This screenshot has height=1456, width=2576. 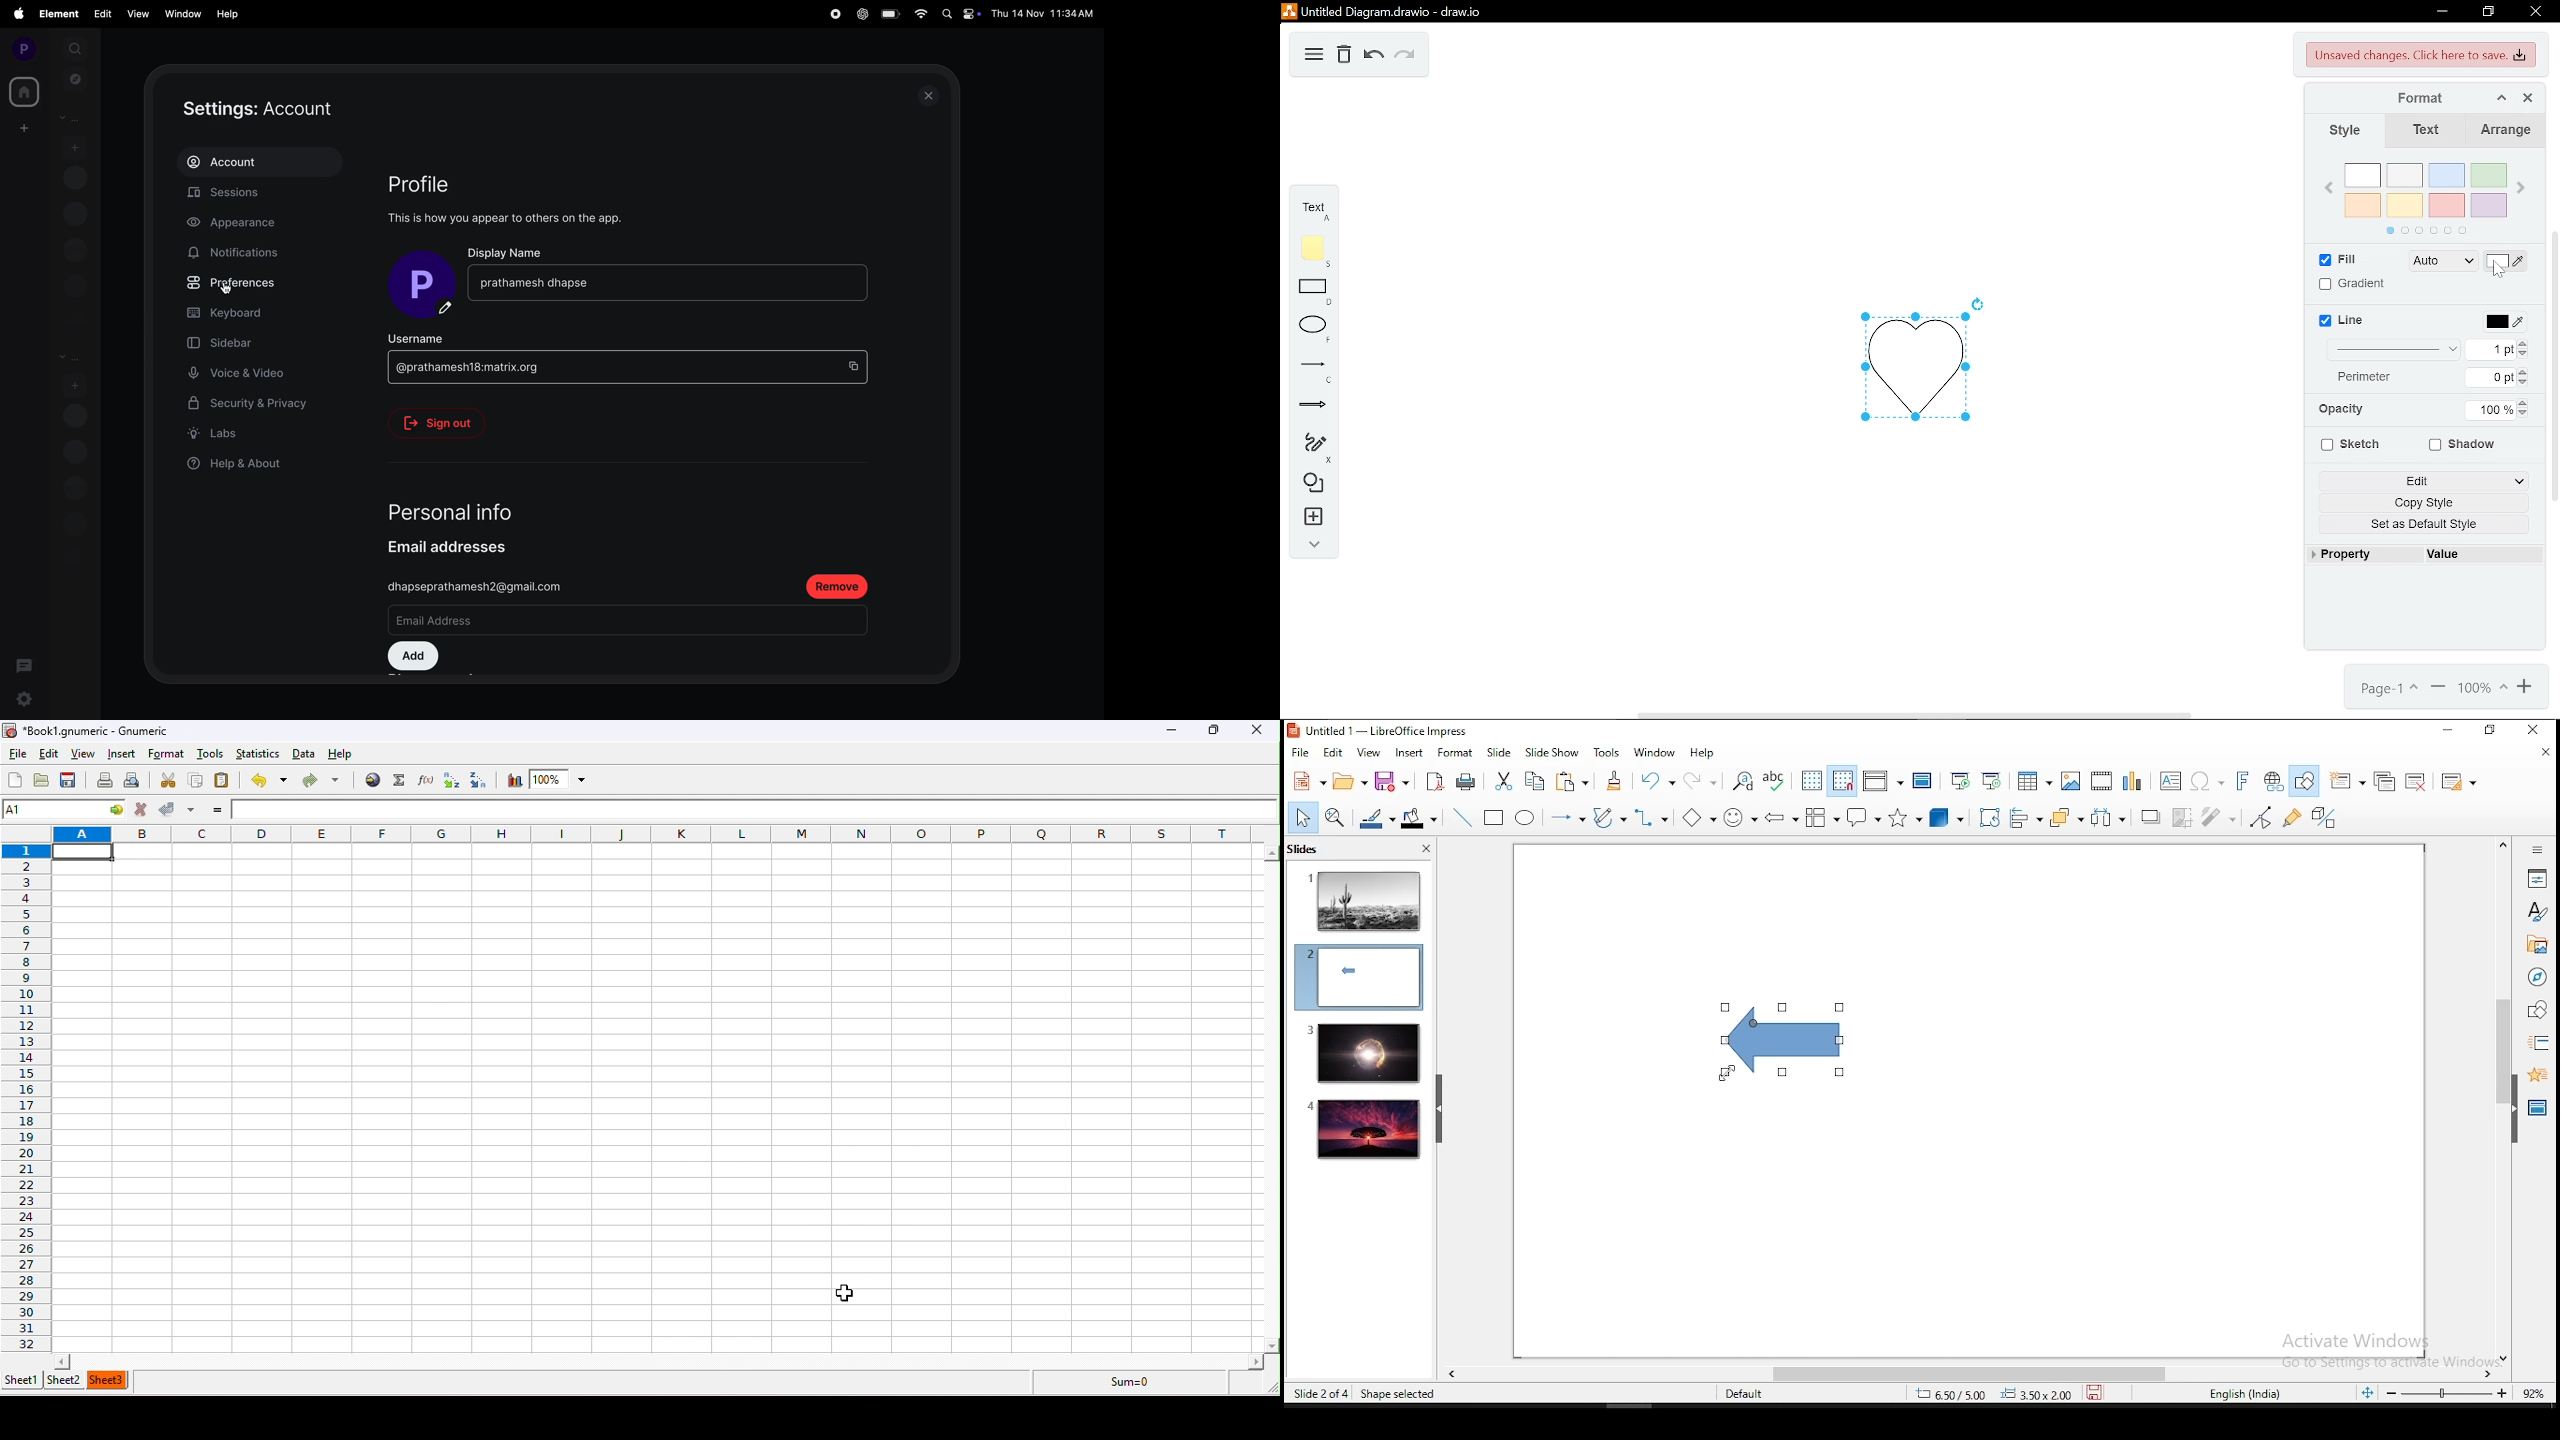 What do you see at coordinates (2344, 322) in the screenshot?
I see `line` at bounding box center [2344, 322].